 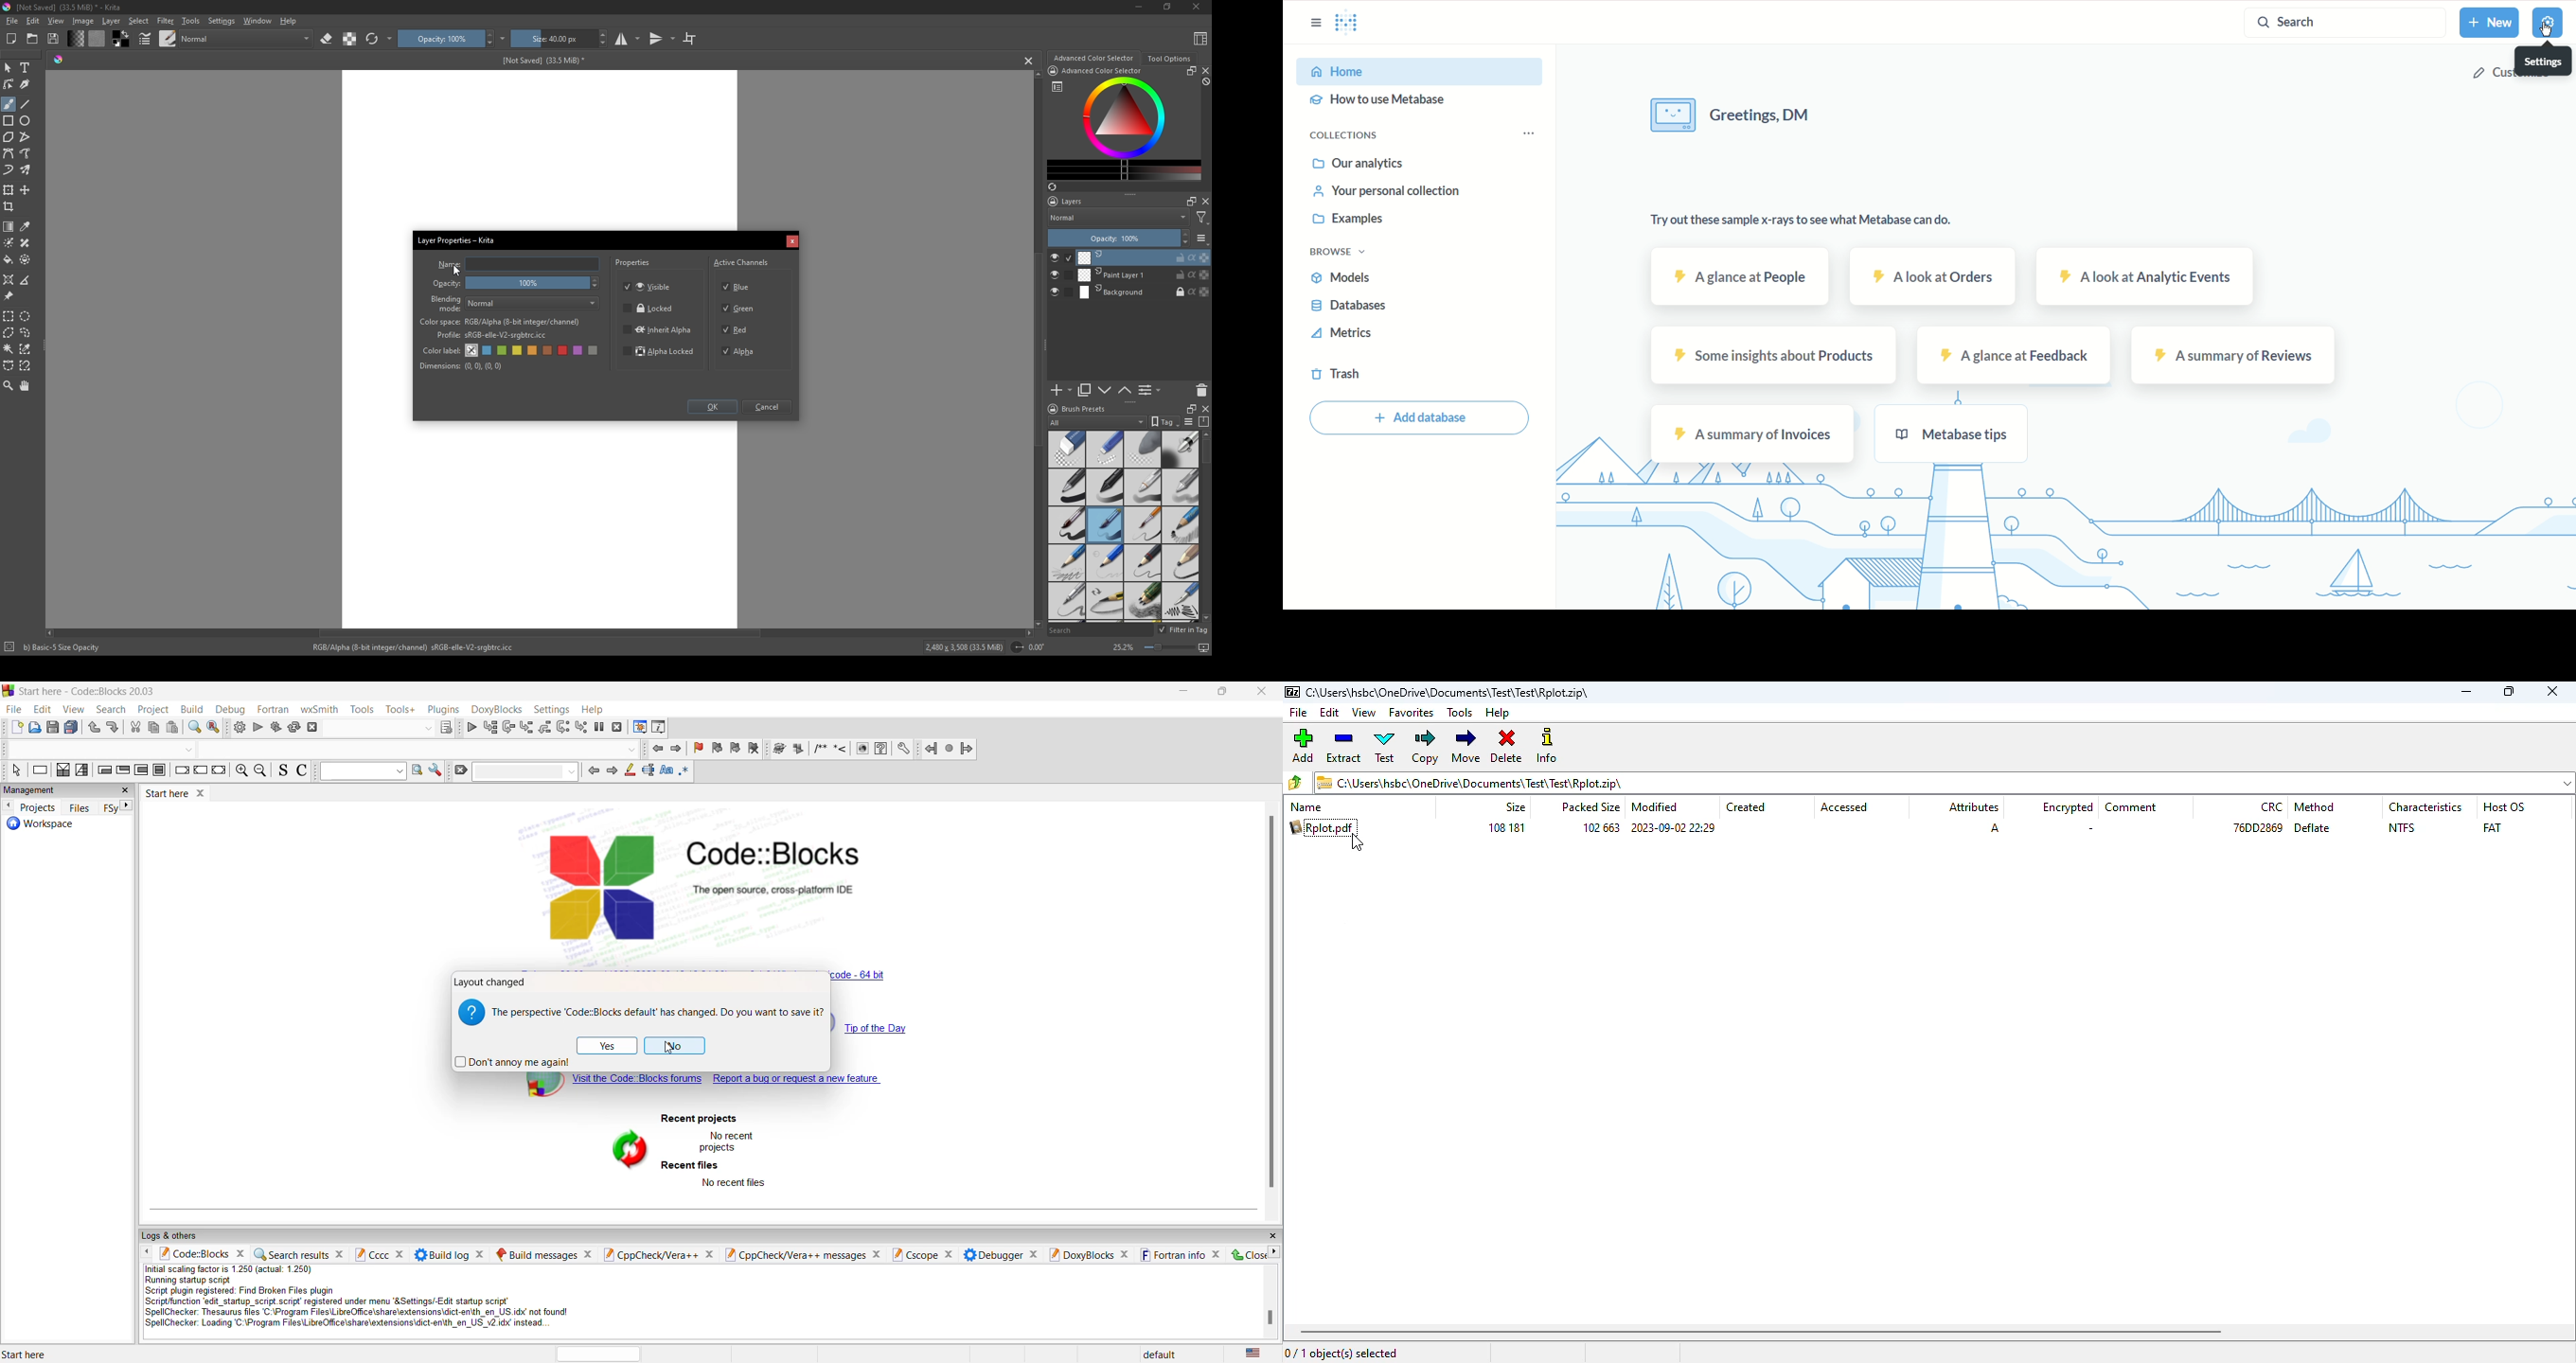 What do you see at coordinates (201, 1255) in the screenshot?
I see `codeblock pane` at bounding box center [201, 1255].